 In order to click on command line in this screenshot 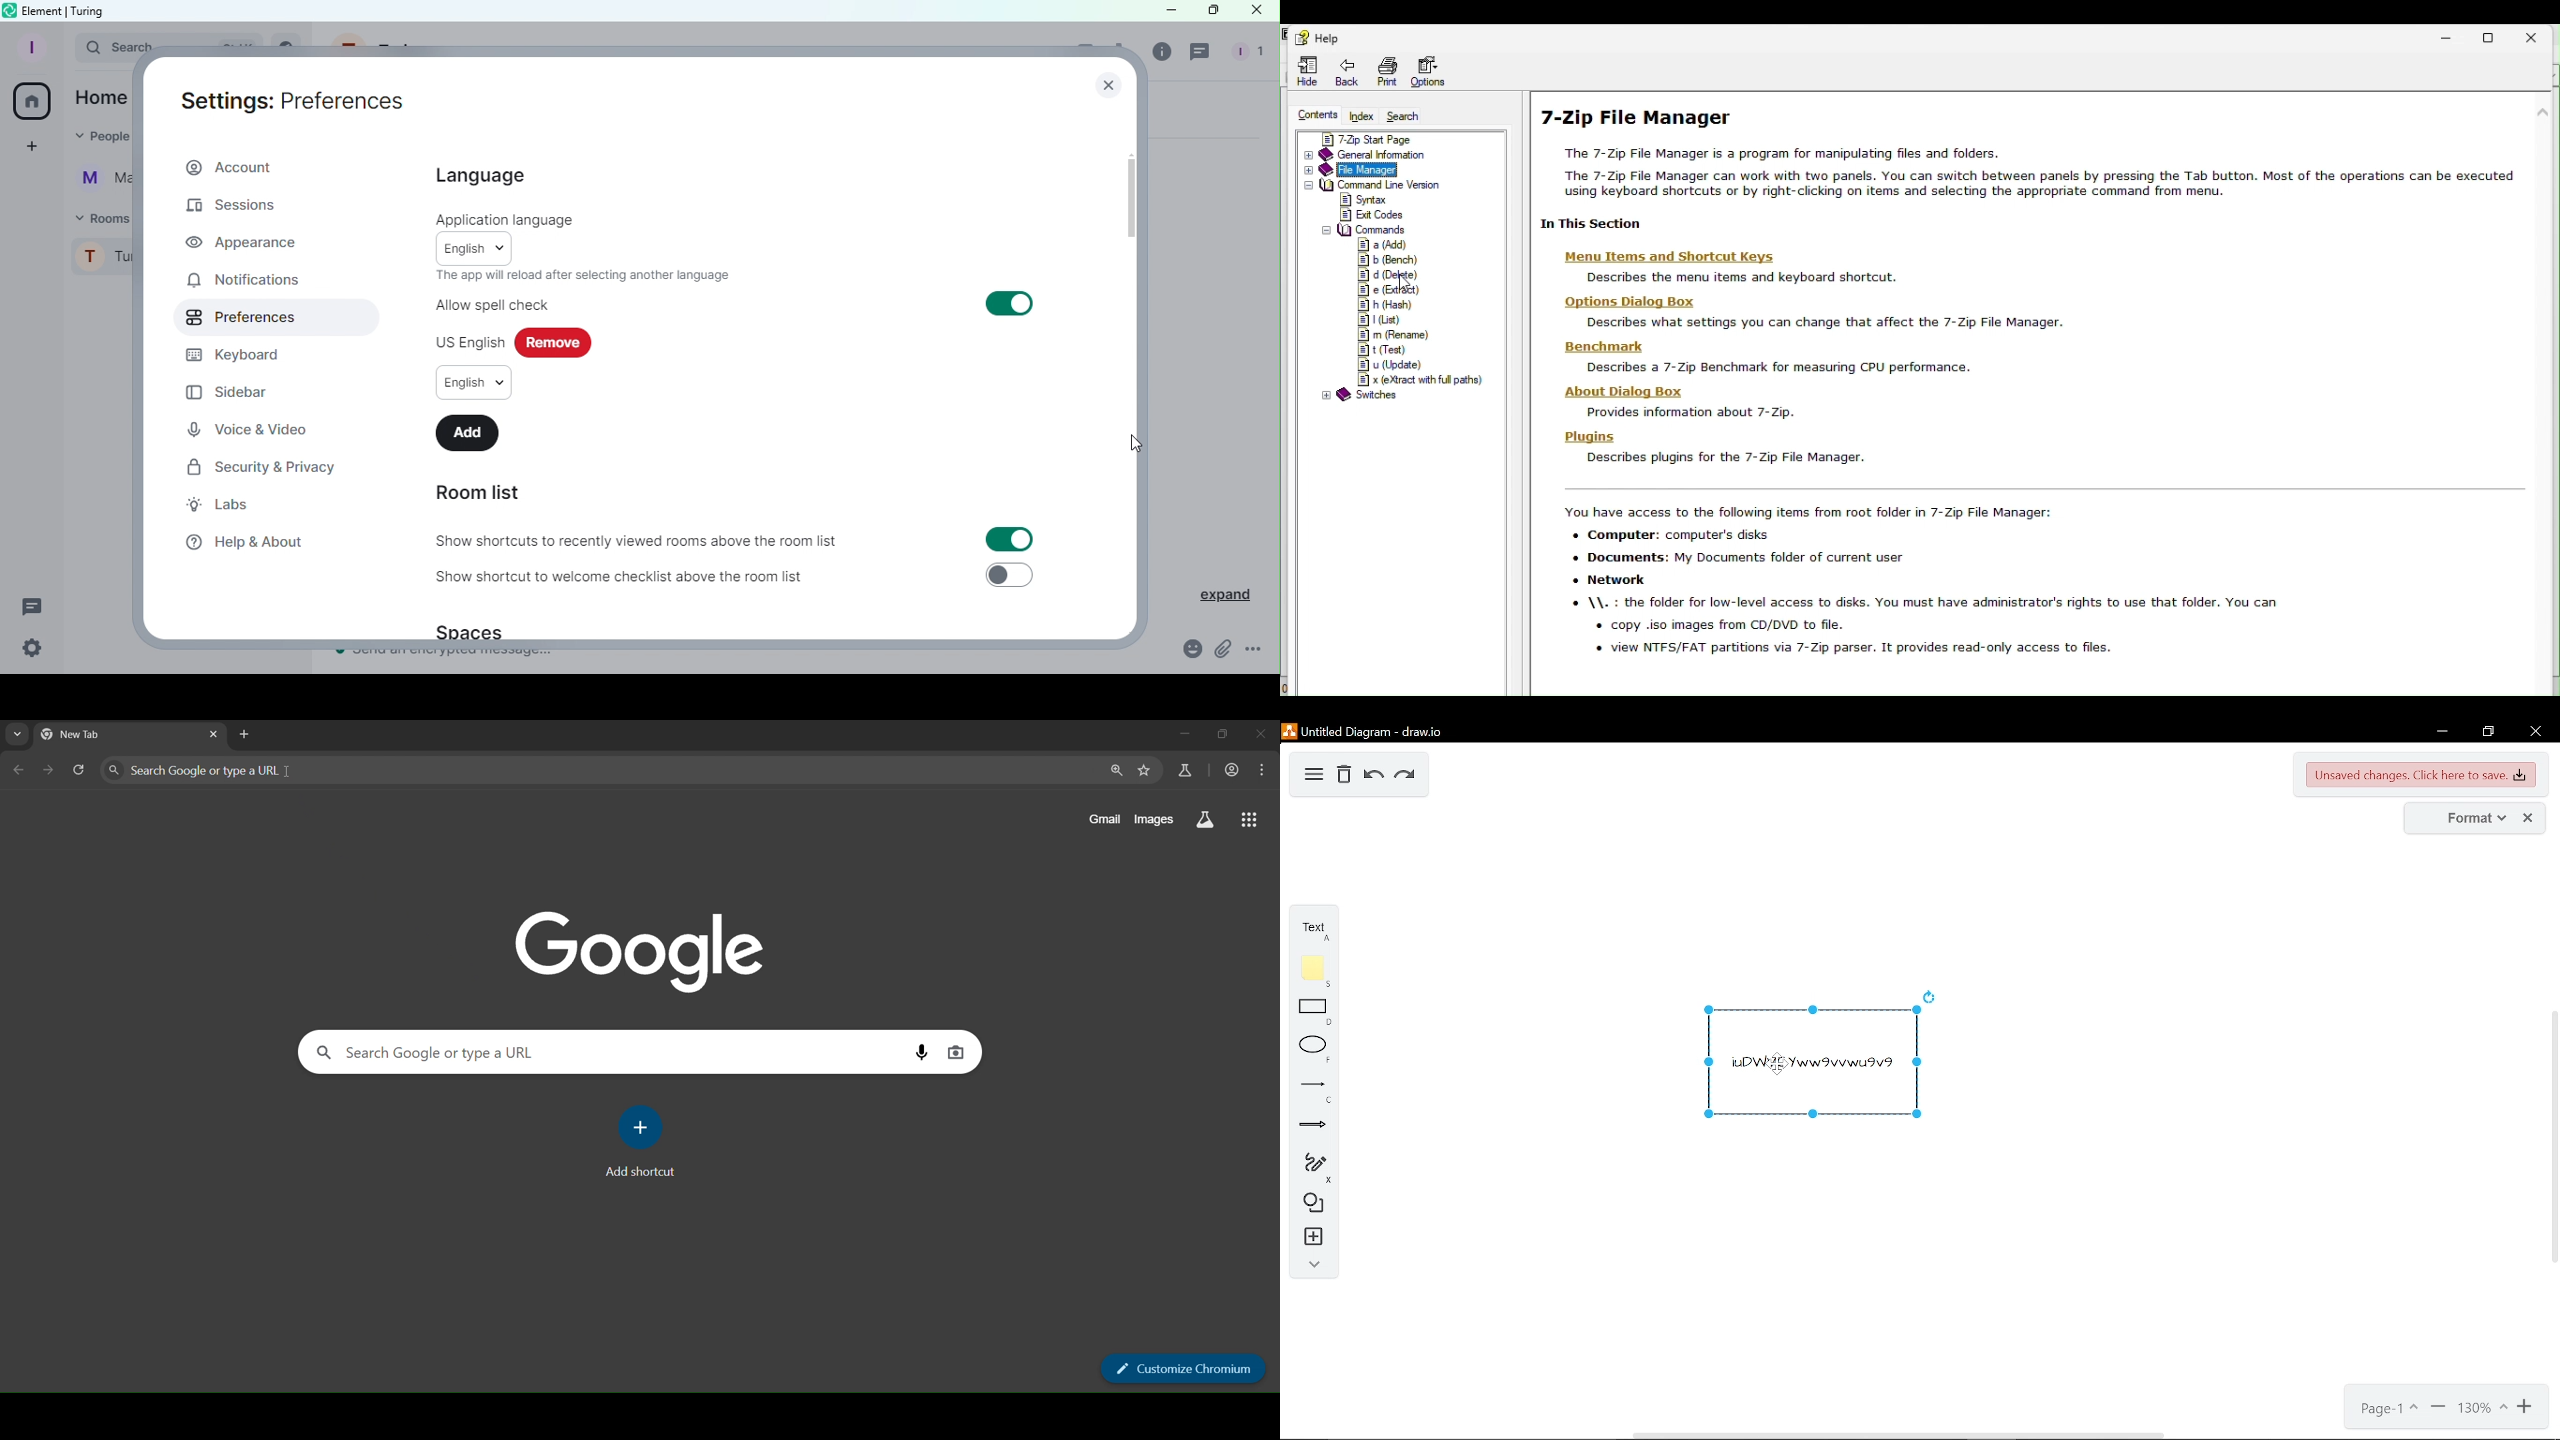, I will do `click(1371, 186)`.